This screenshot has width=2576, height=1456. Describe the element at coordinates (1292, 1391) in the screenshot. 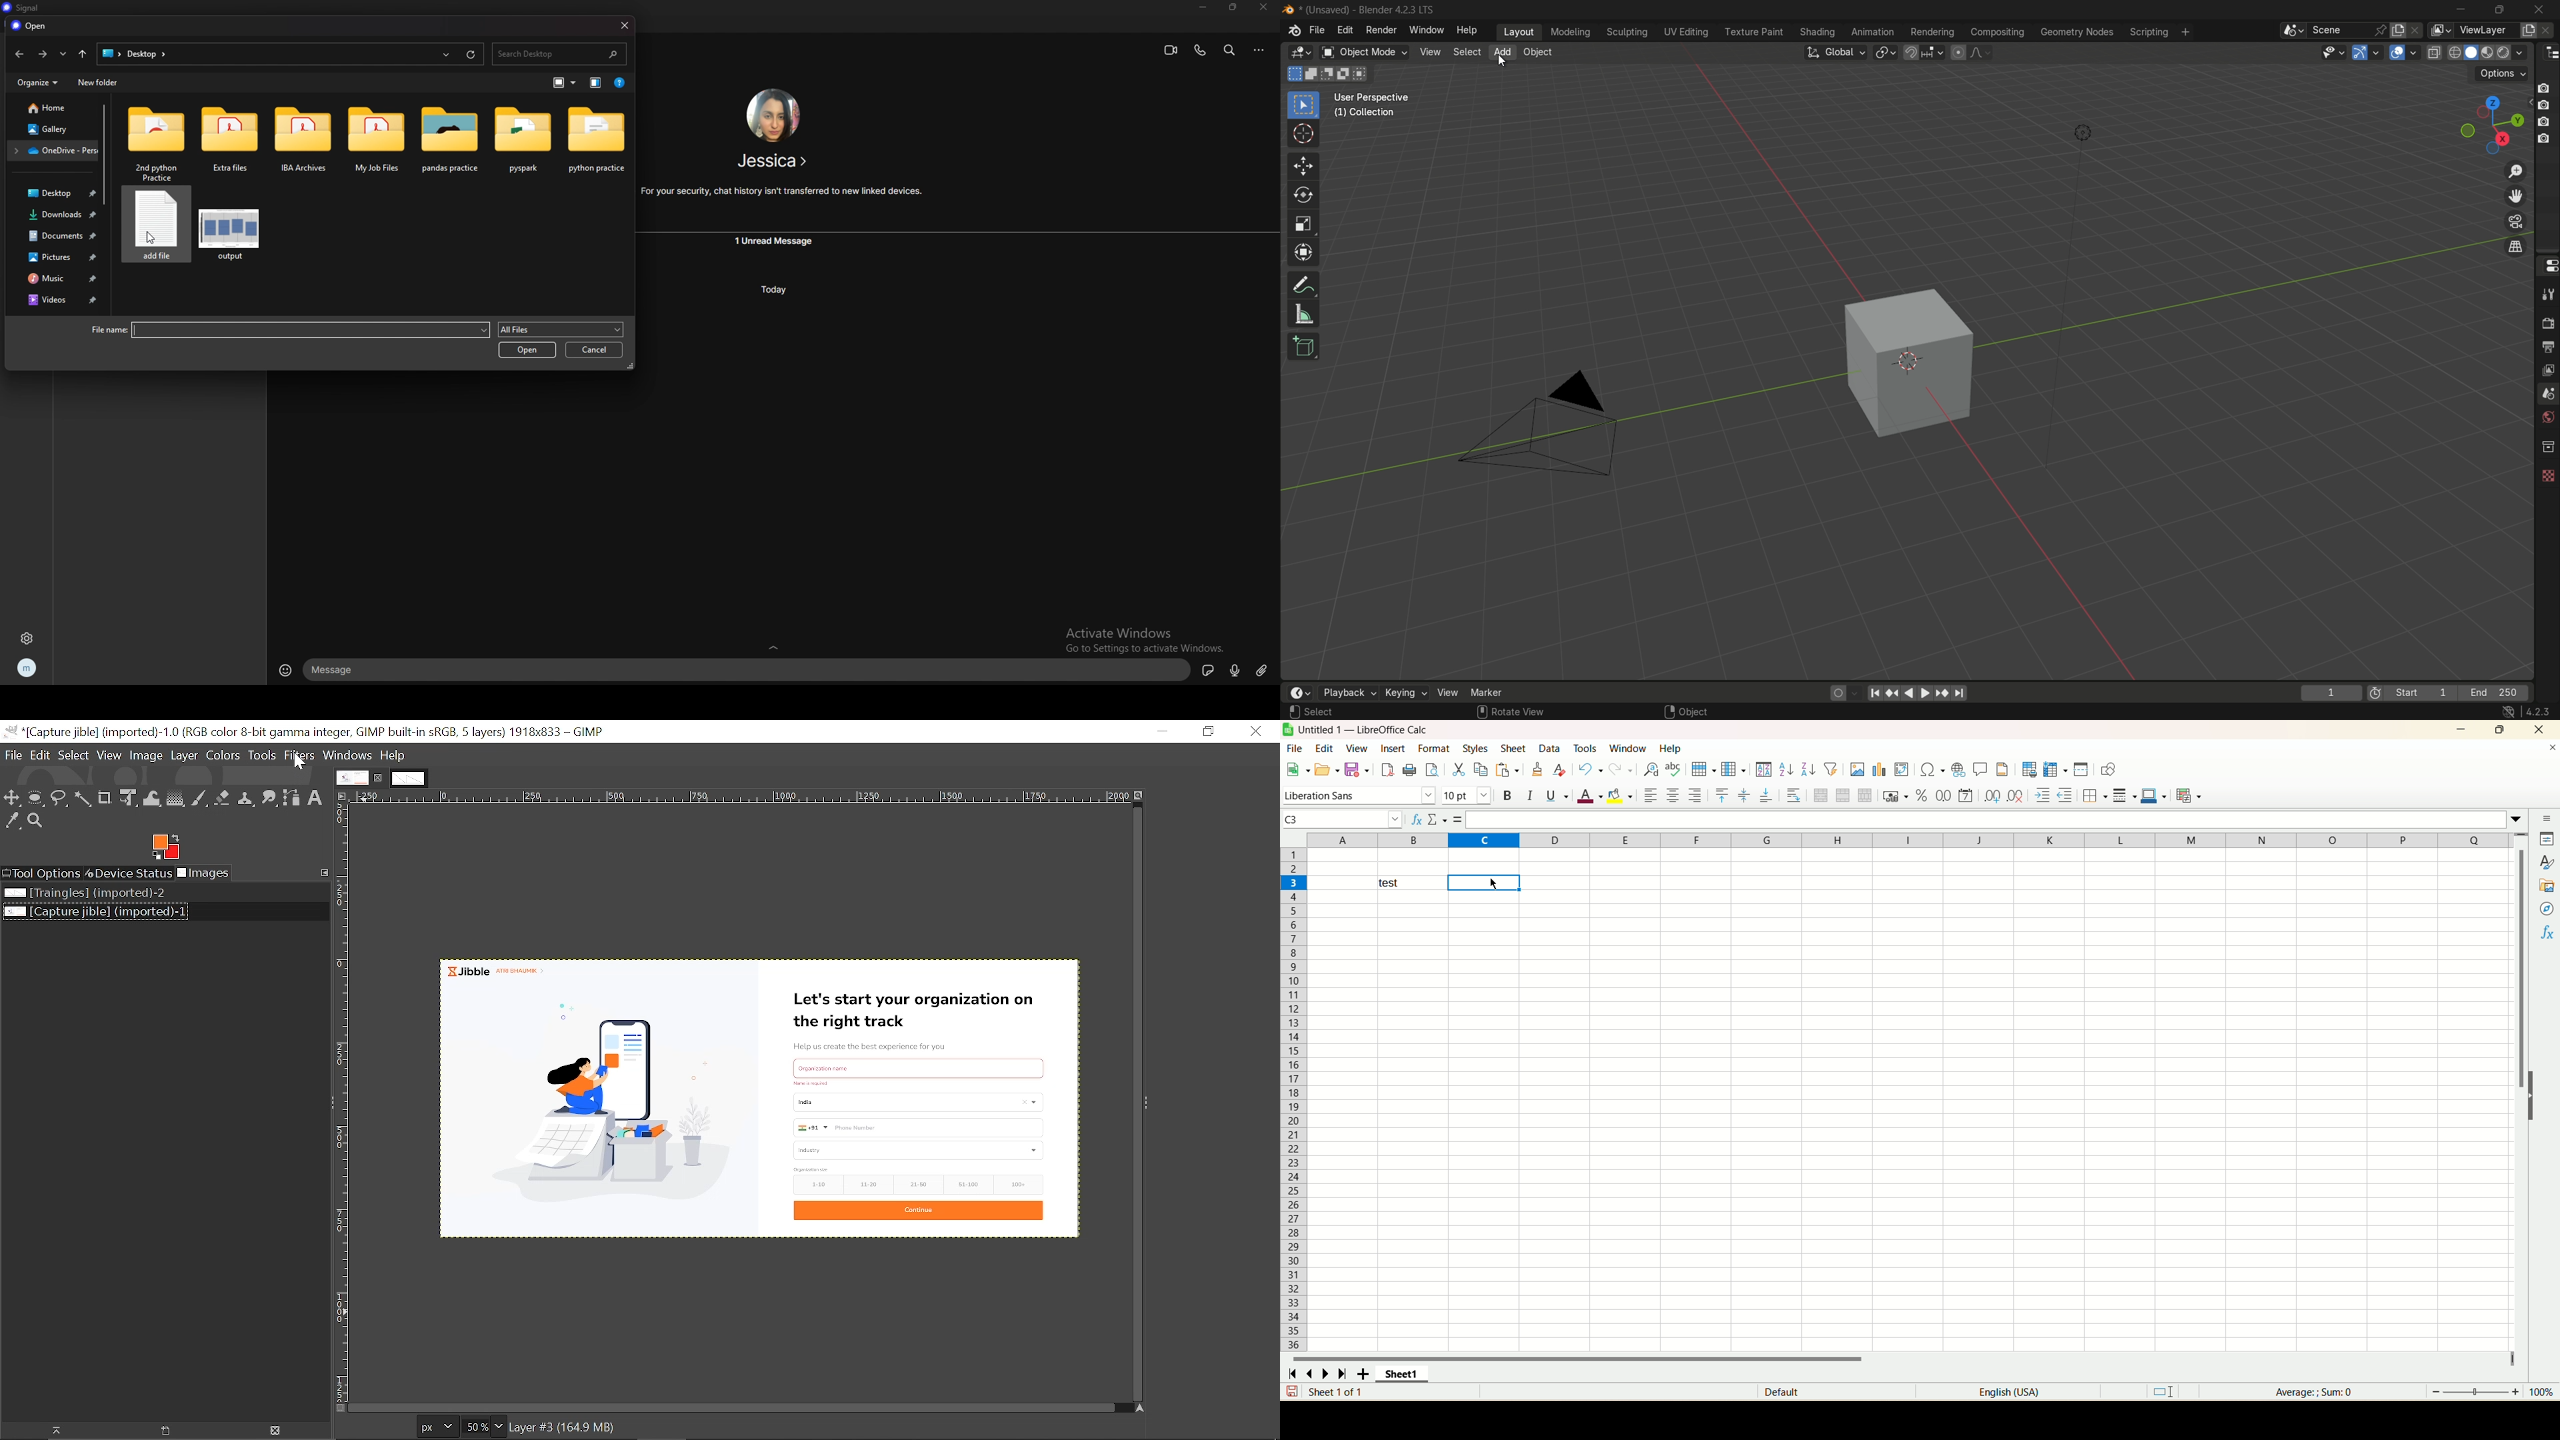

I see `save` at that location.